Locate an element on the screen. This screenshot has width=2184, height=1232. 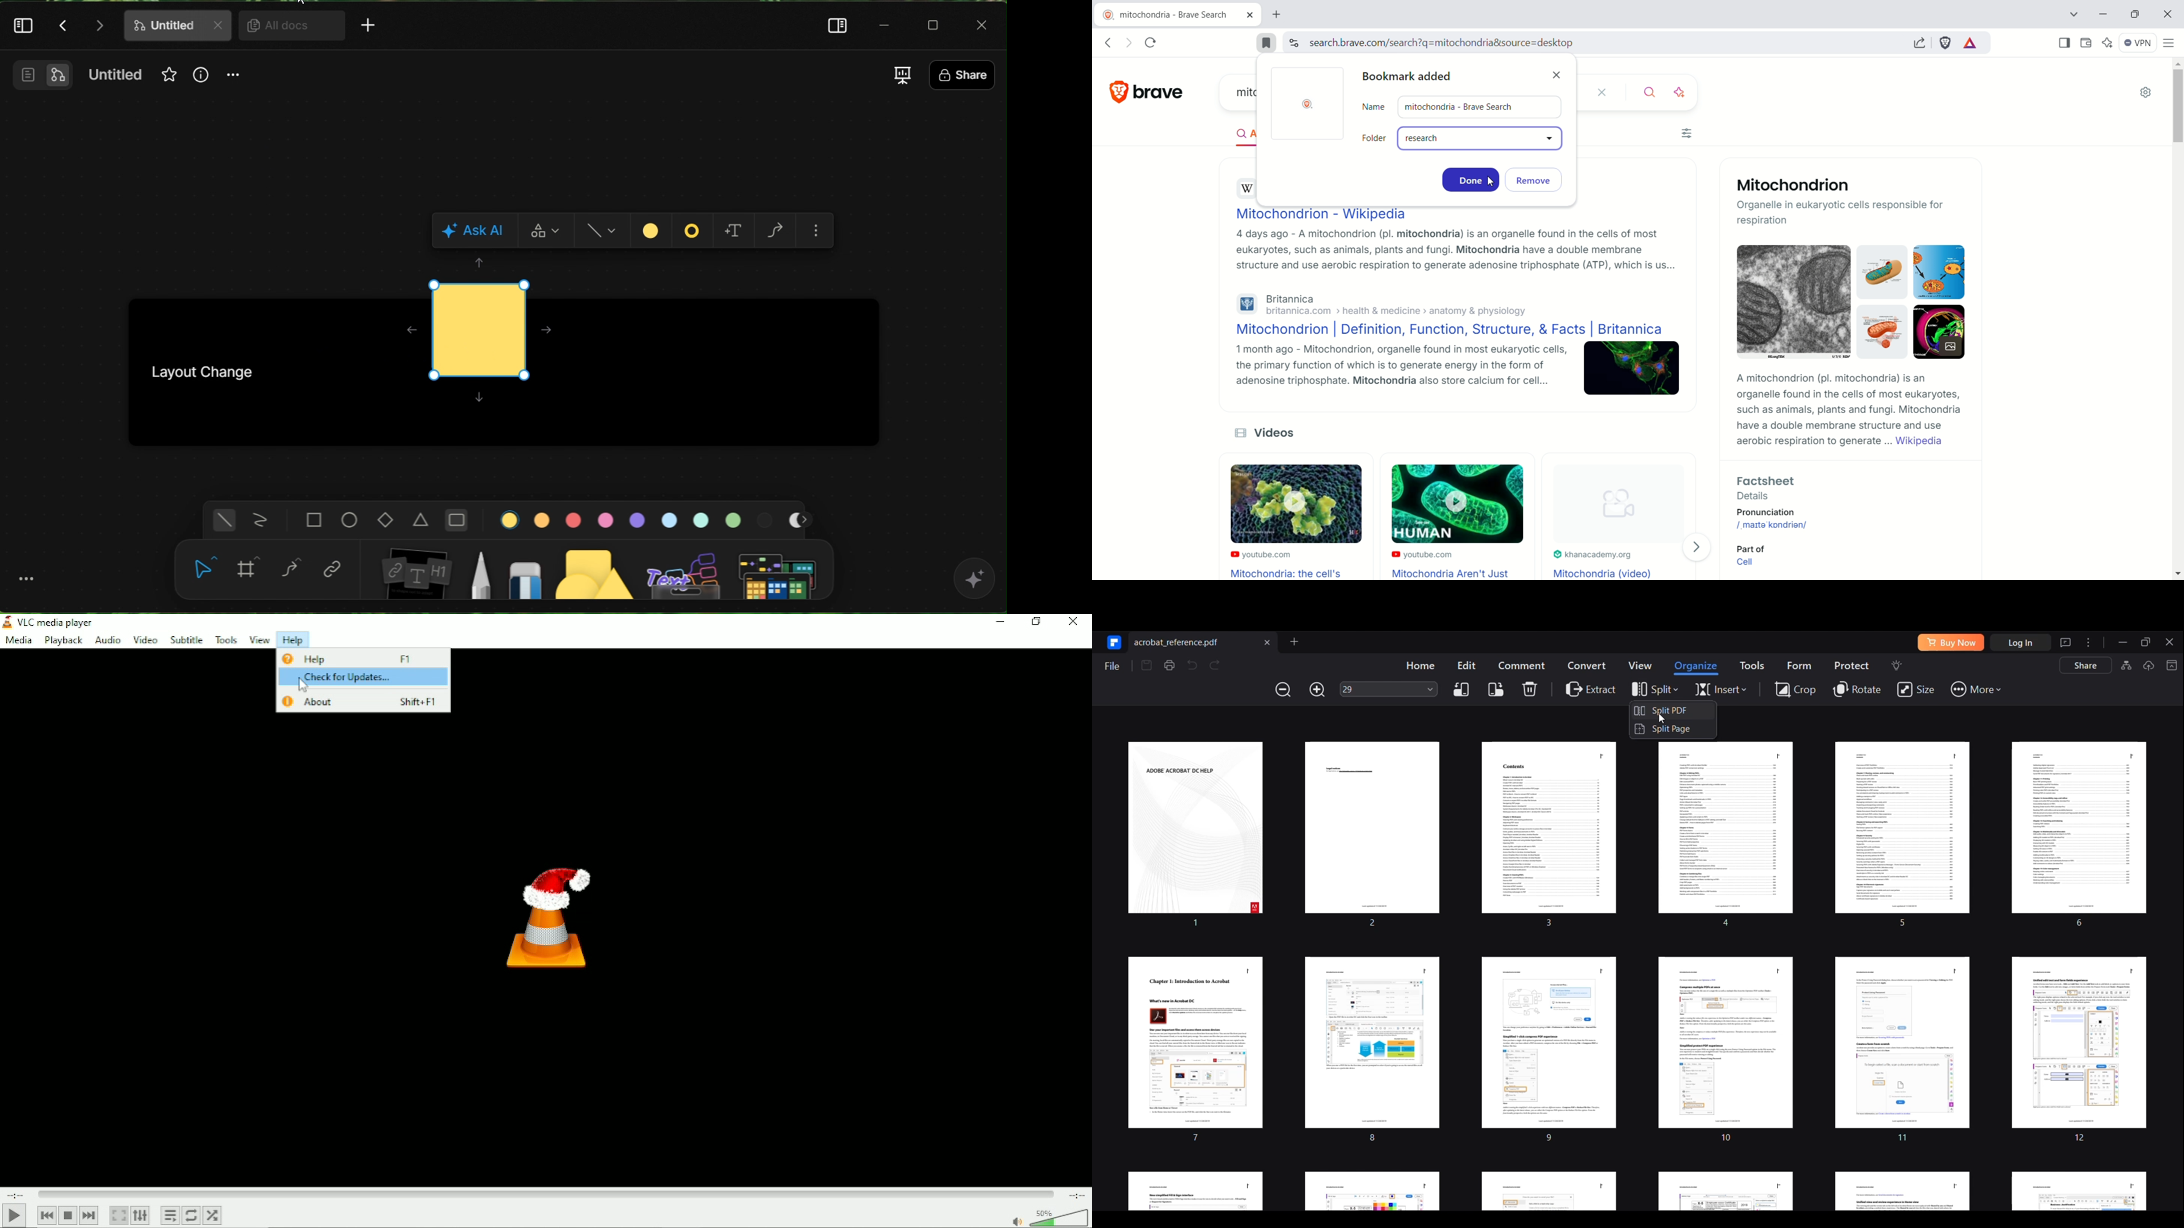
Toggle between loop all, loop one and no loop is located at coordinates (191, 1216).